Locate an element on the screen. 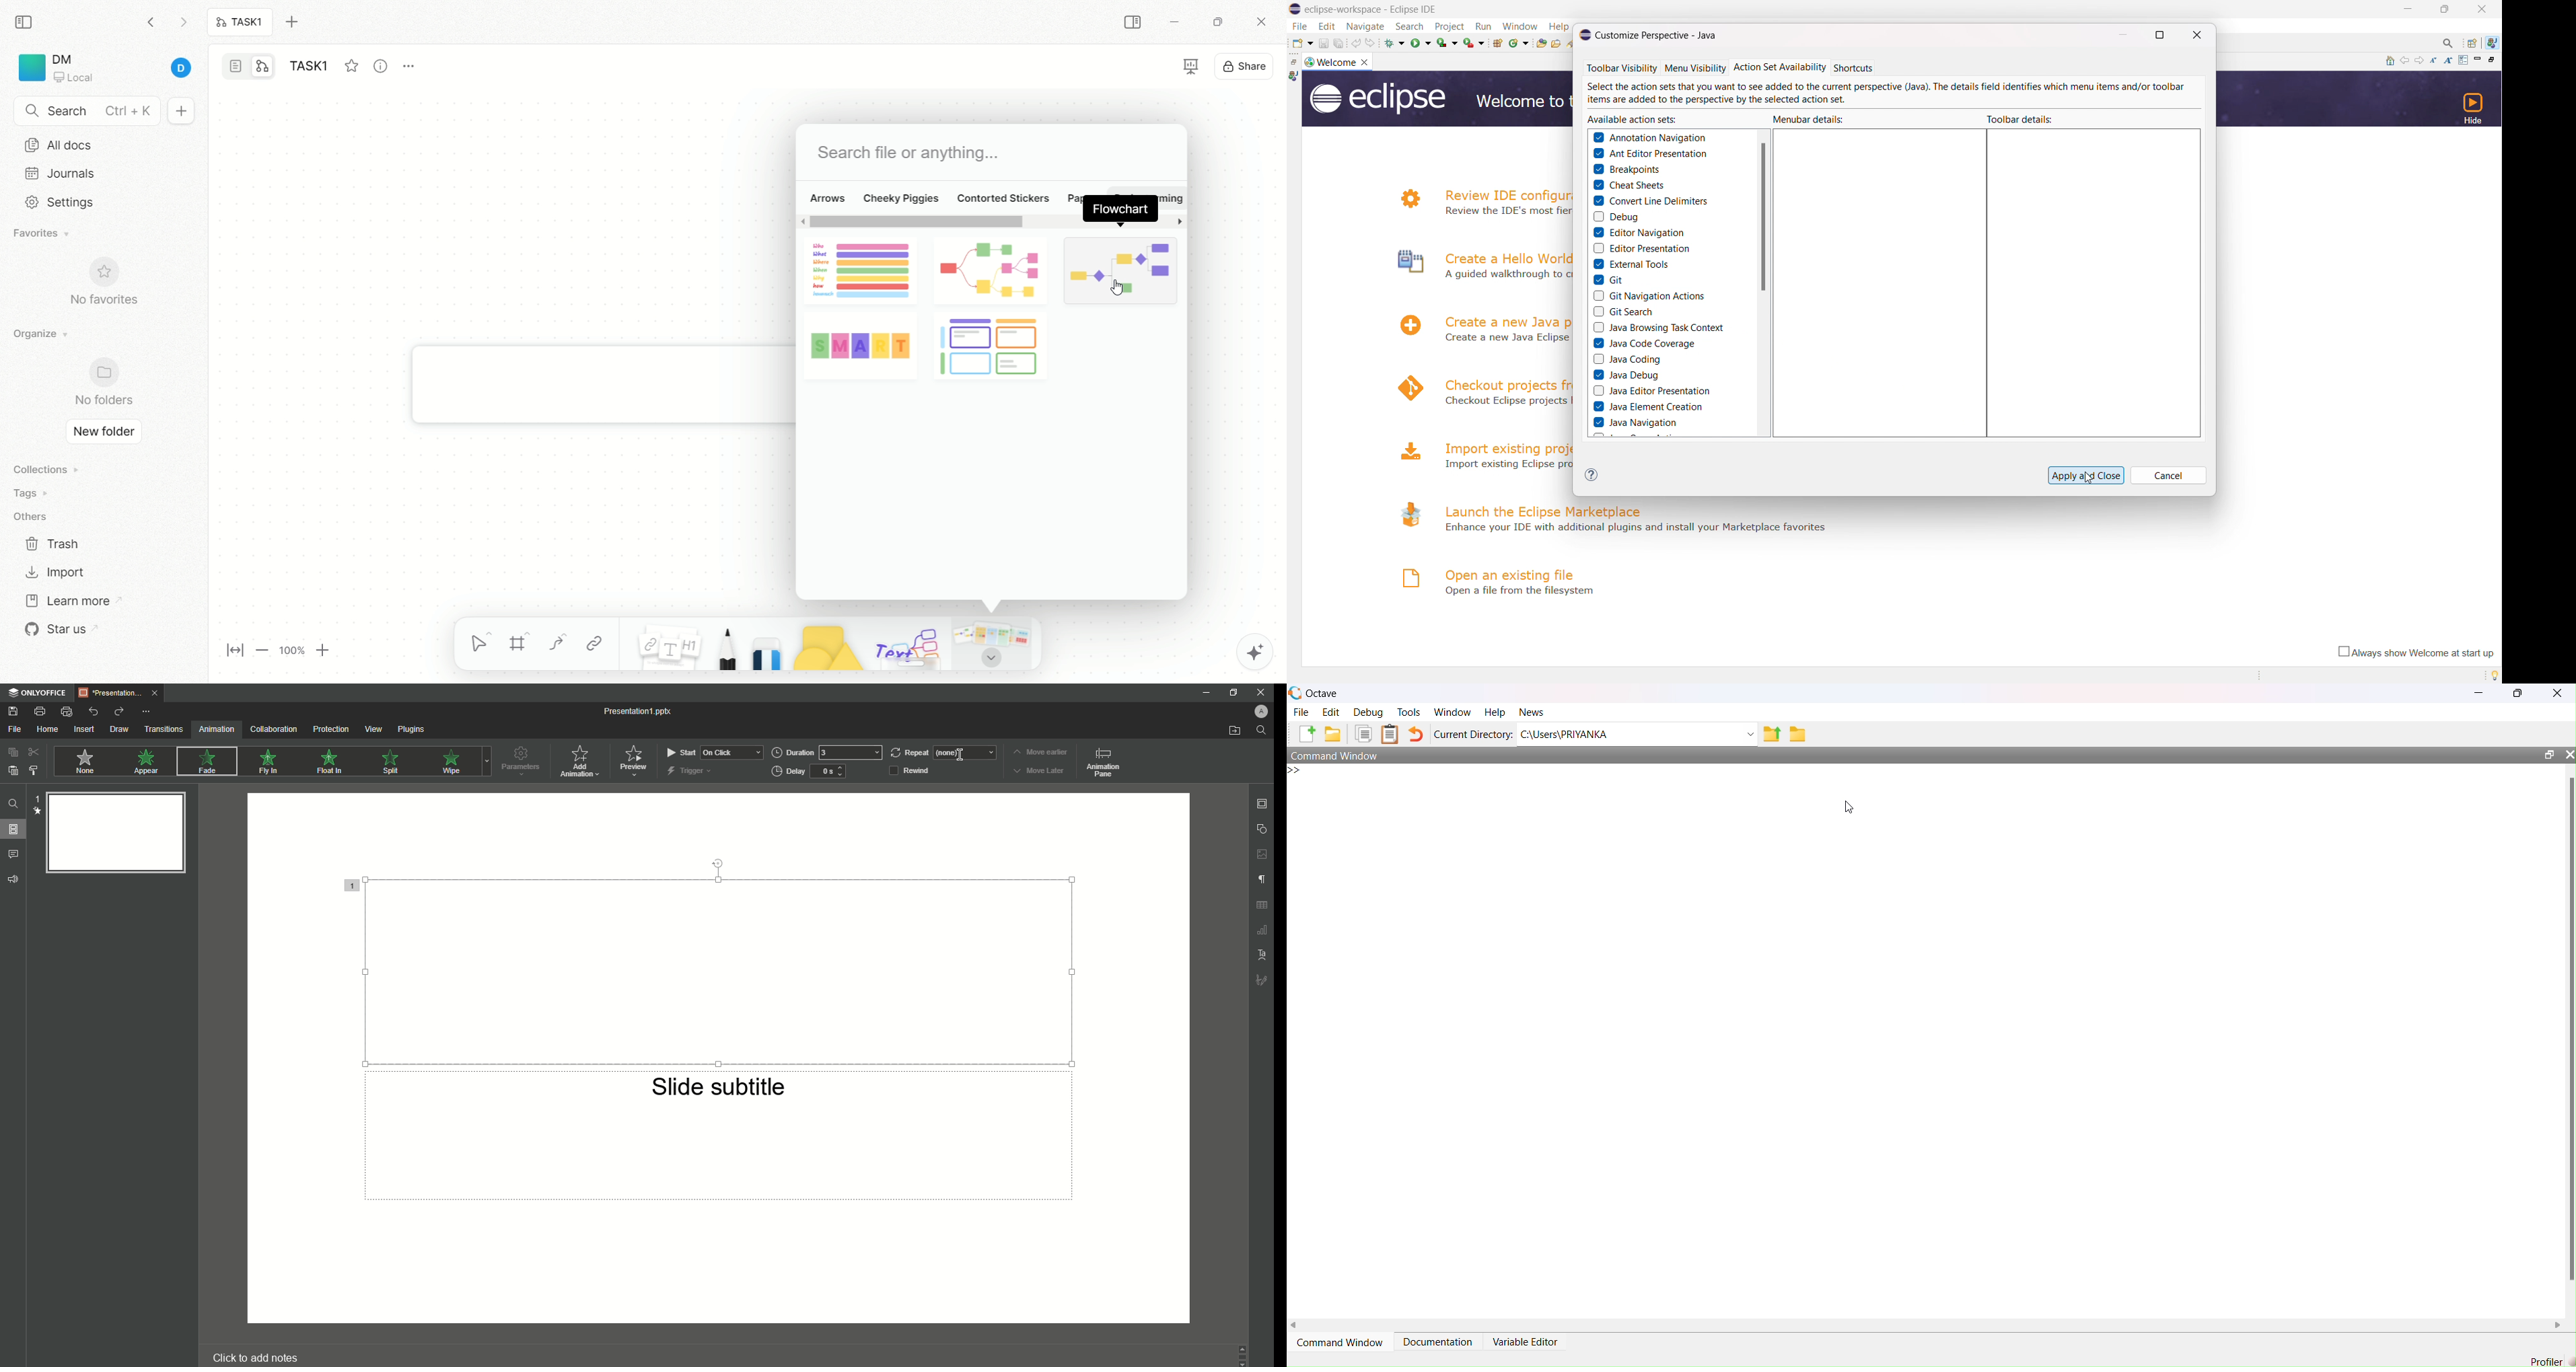 Image resolution: width=2576 pixels, height=1372 pixels. Rewind is located at coordinates (915, 771).